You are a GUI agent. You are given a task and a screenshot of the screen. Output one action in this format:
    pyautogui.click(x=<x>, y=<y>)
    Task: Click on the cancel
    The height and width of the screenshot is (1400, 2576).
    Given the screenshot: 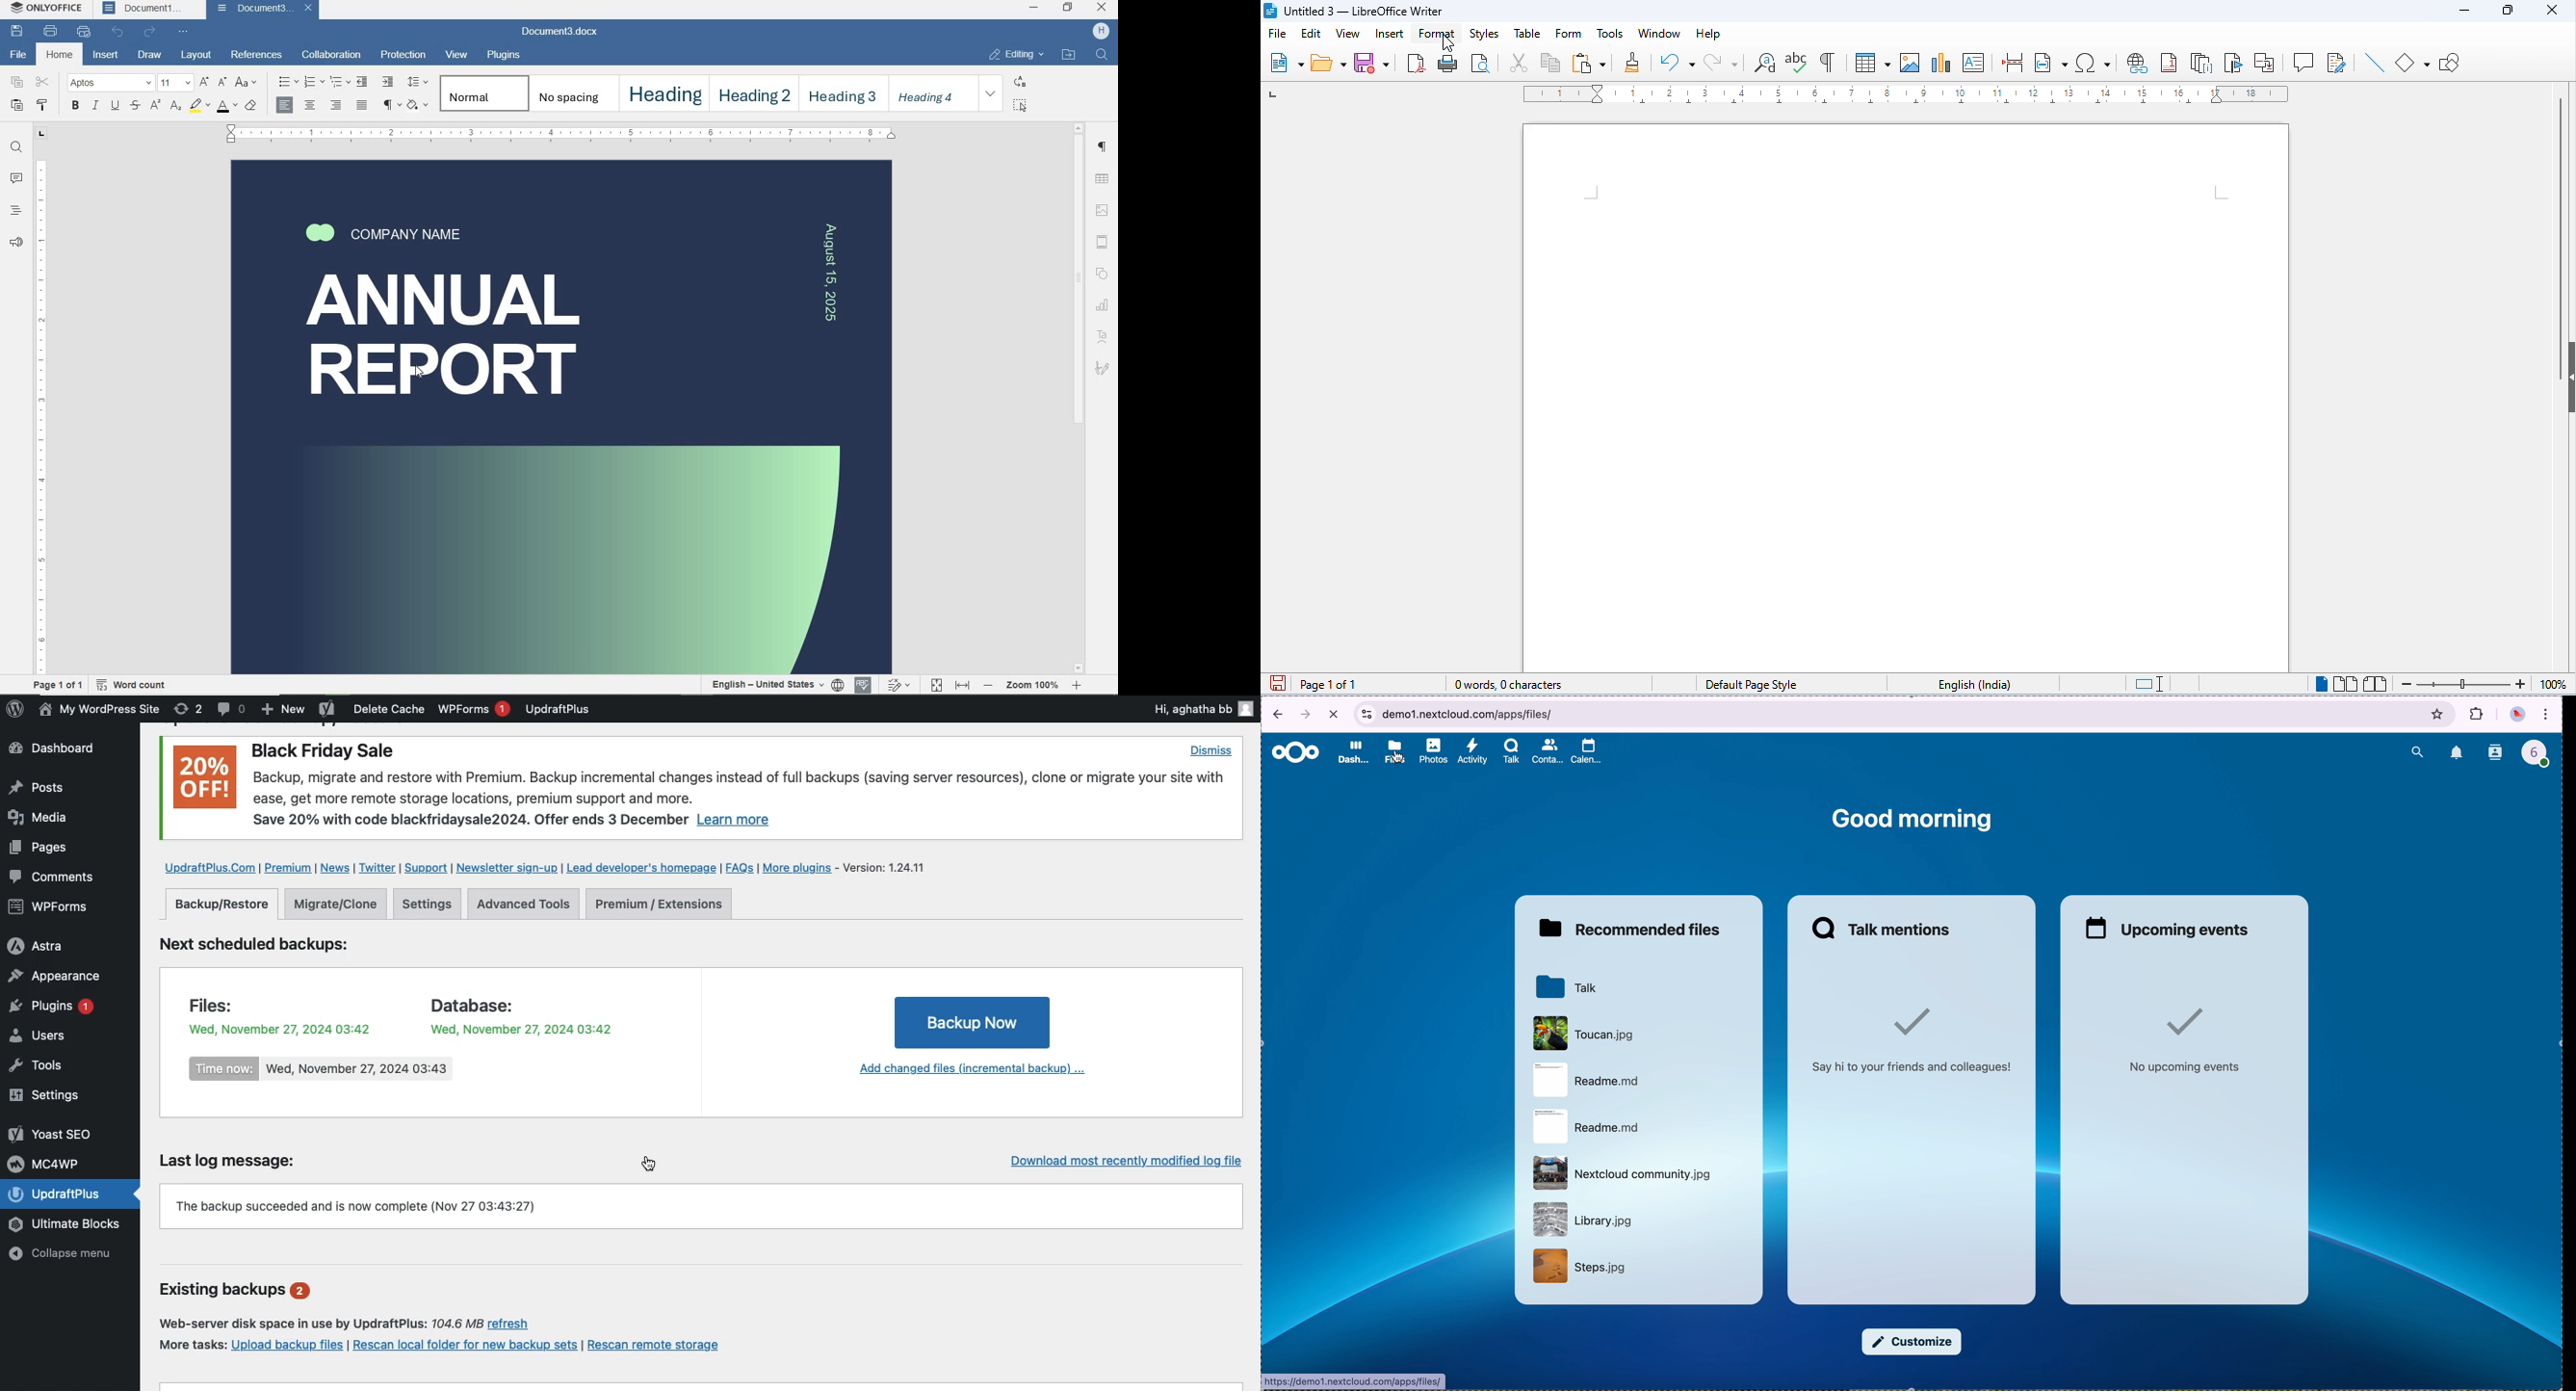 What is the action you would take?
    pyautogui.click(x=1335, y=713)
    